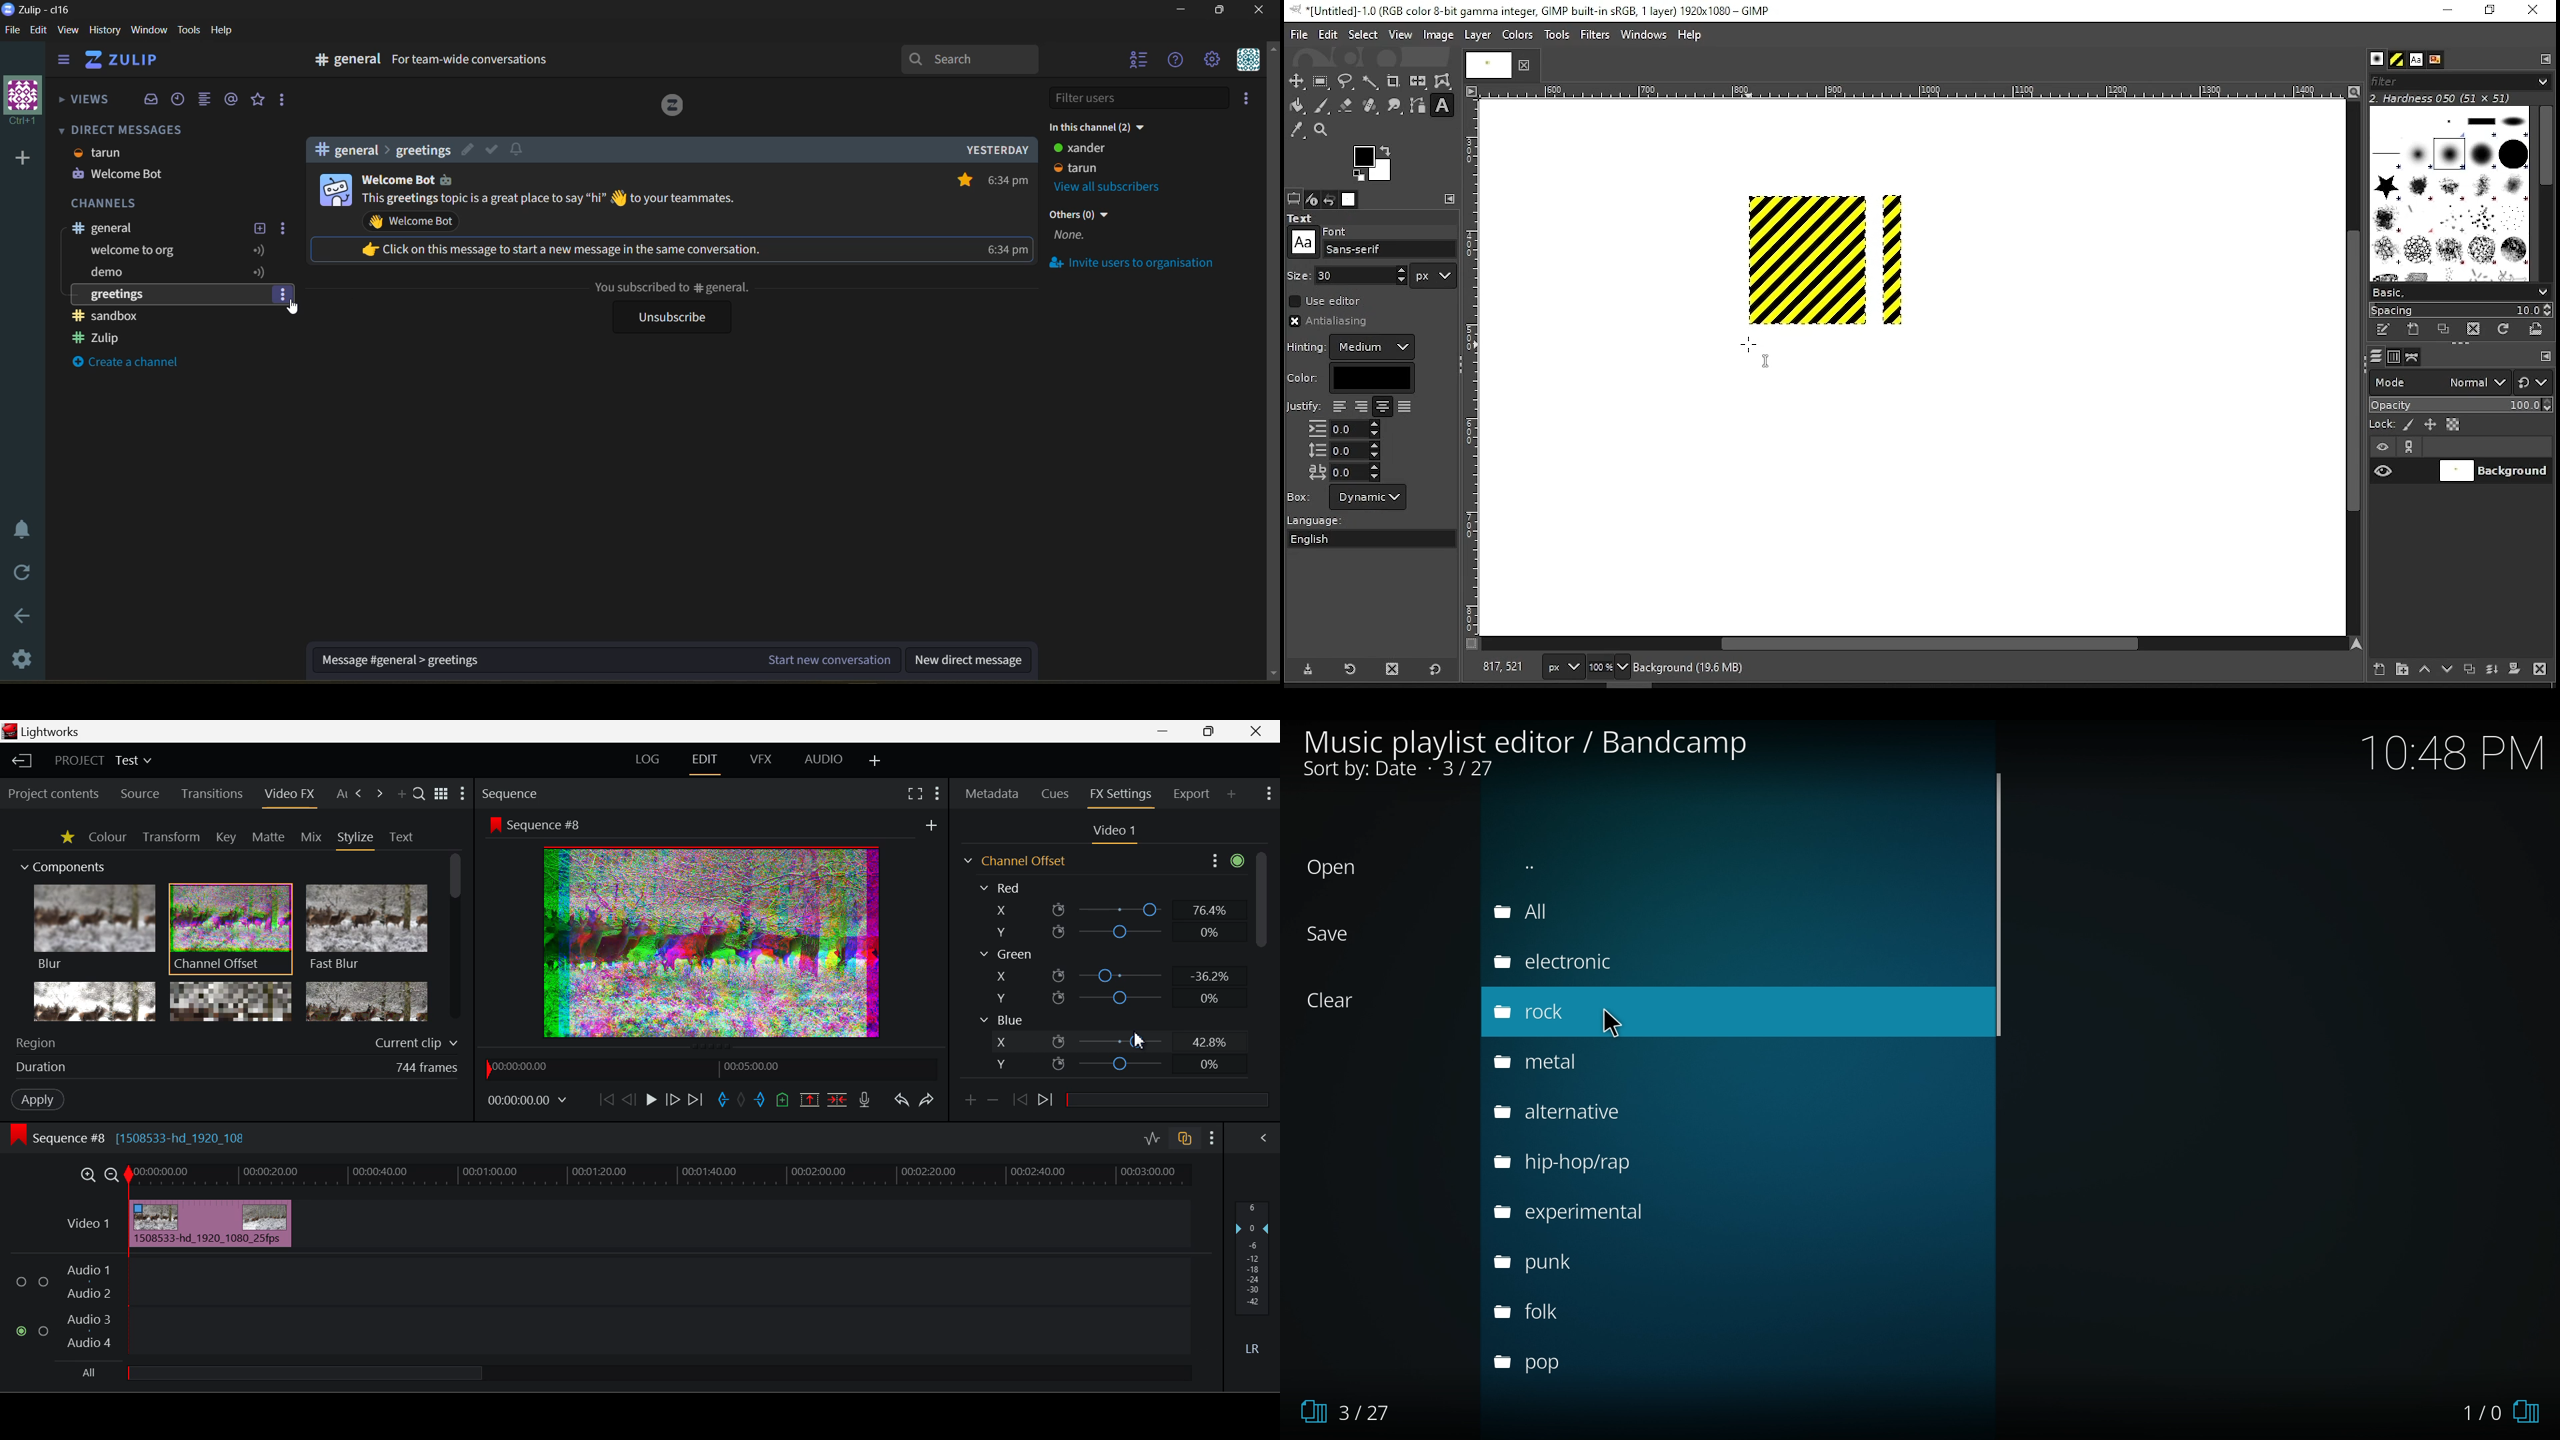 The image size is (2576, 1456). Describe the element at coordinates (1221, 11) in the screenshot. I see `maximize` at that location.